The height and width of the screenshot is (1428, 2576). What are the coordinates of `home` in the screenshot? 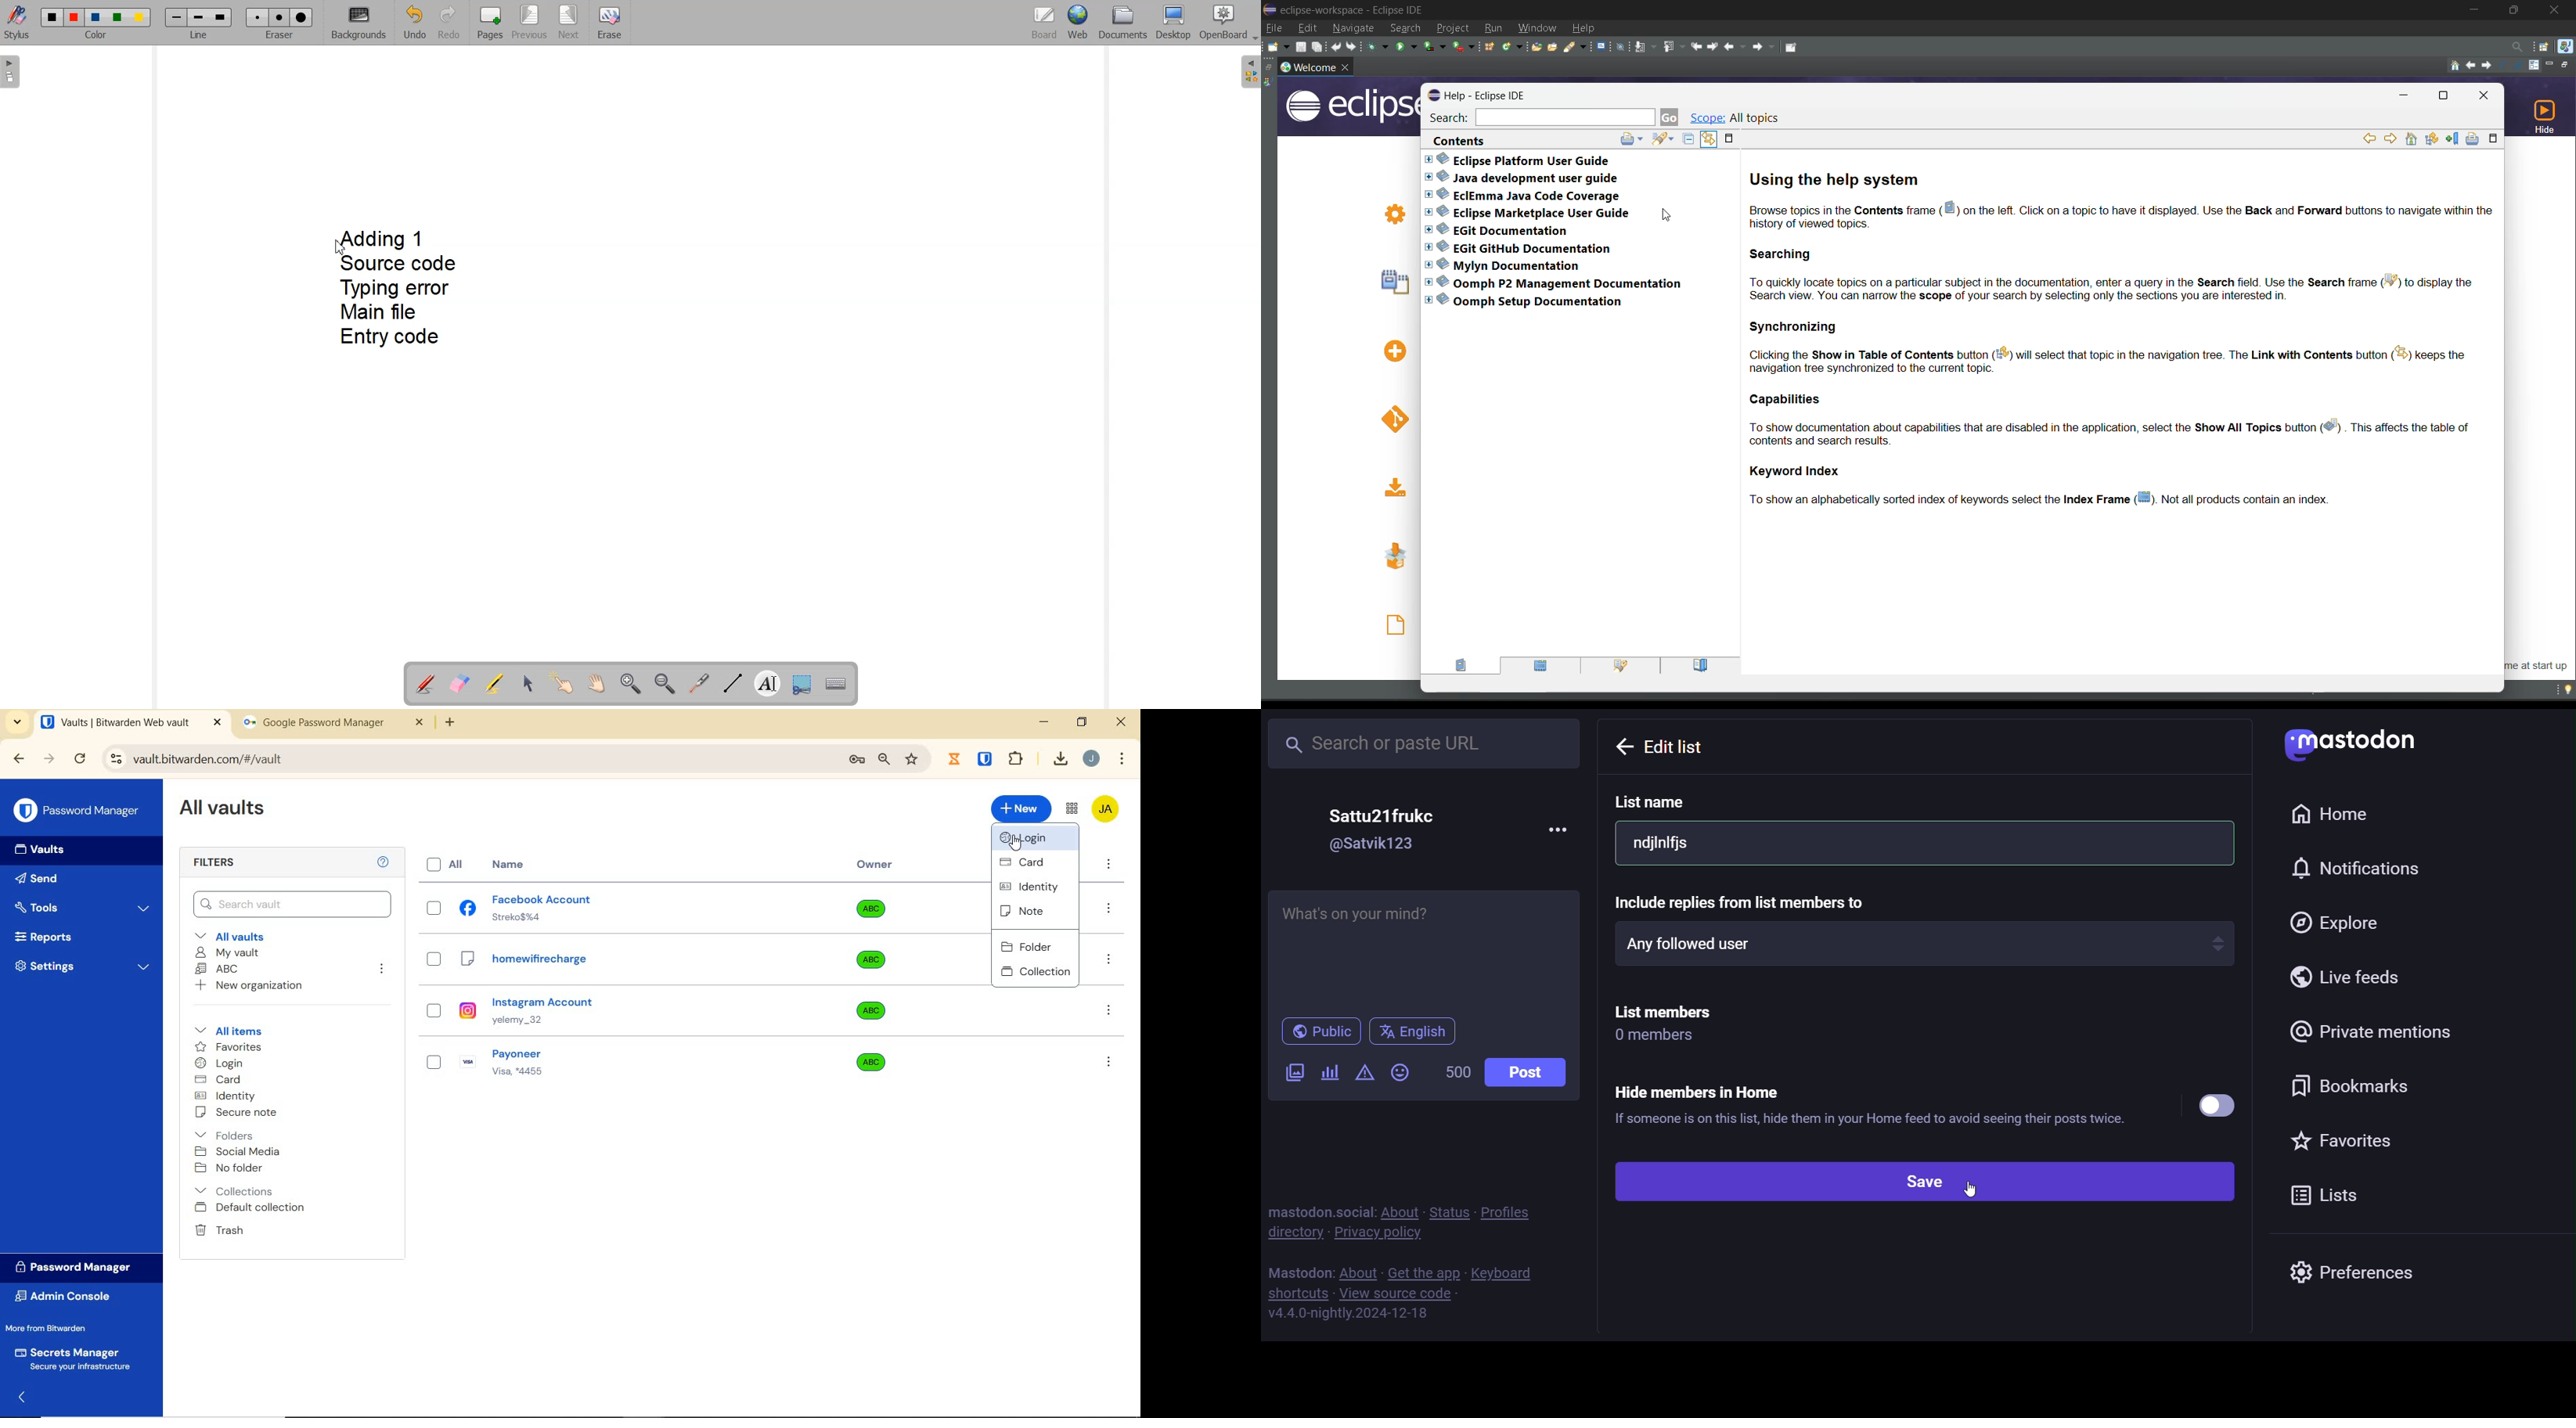 It's located at (2339, 816).